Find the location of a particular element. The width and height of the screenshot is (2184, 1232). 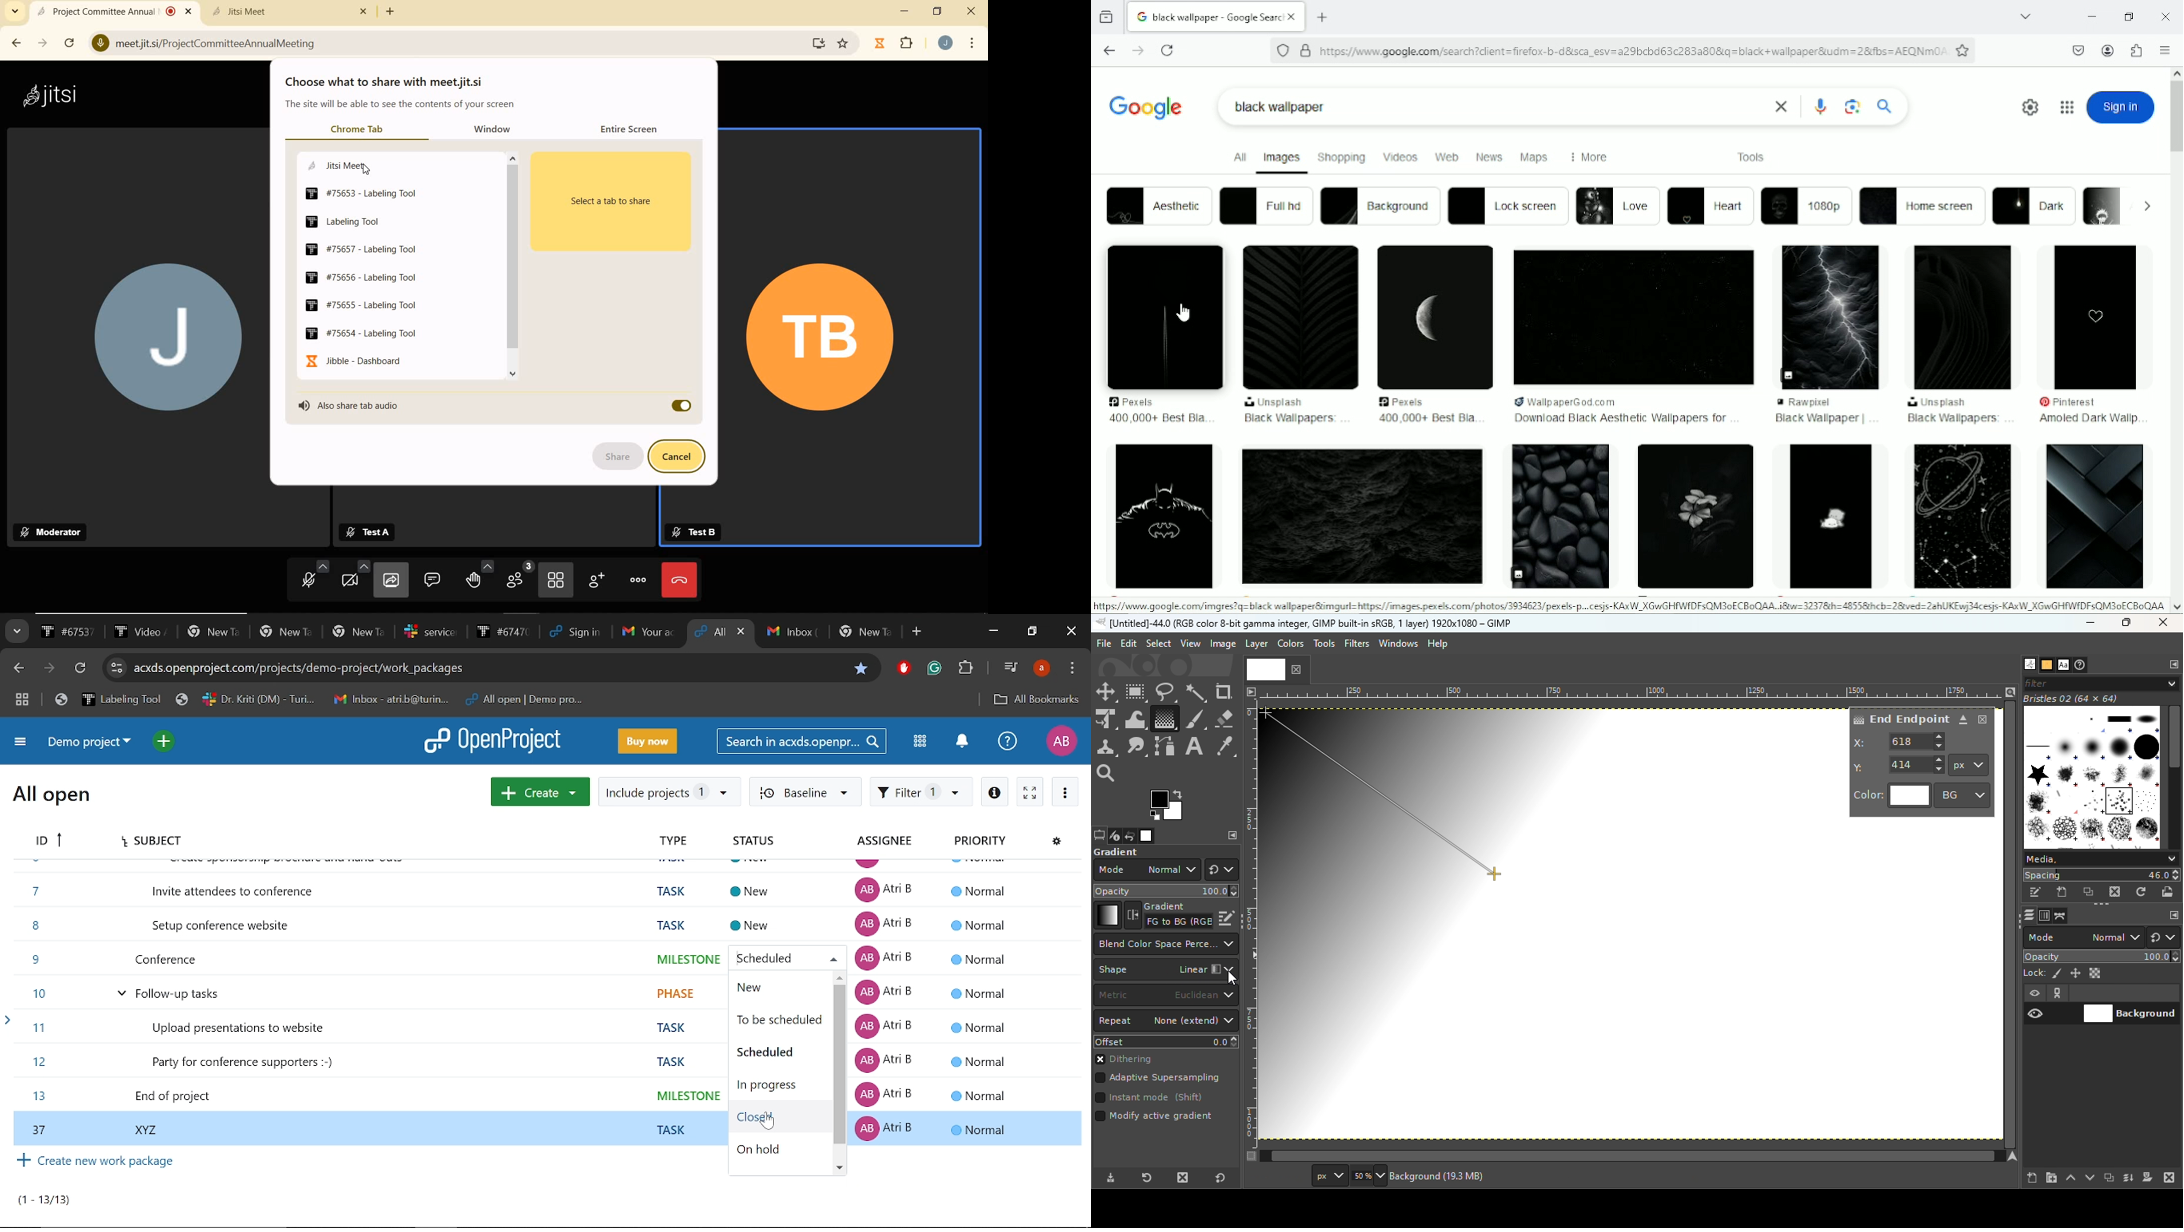

Shape is located at coordinates (1164, 971).